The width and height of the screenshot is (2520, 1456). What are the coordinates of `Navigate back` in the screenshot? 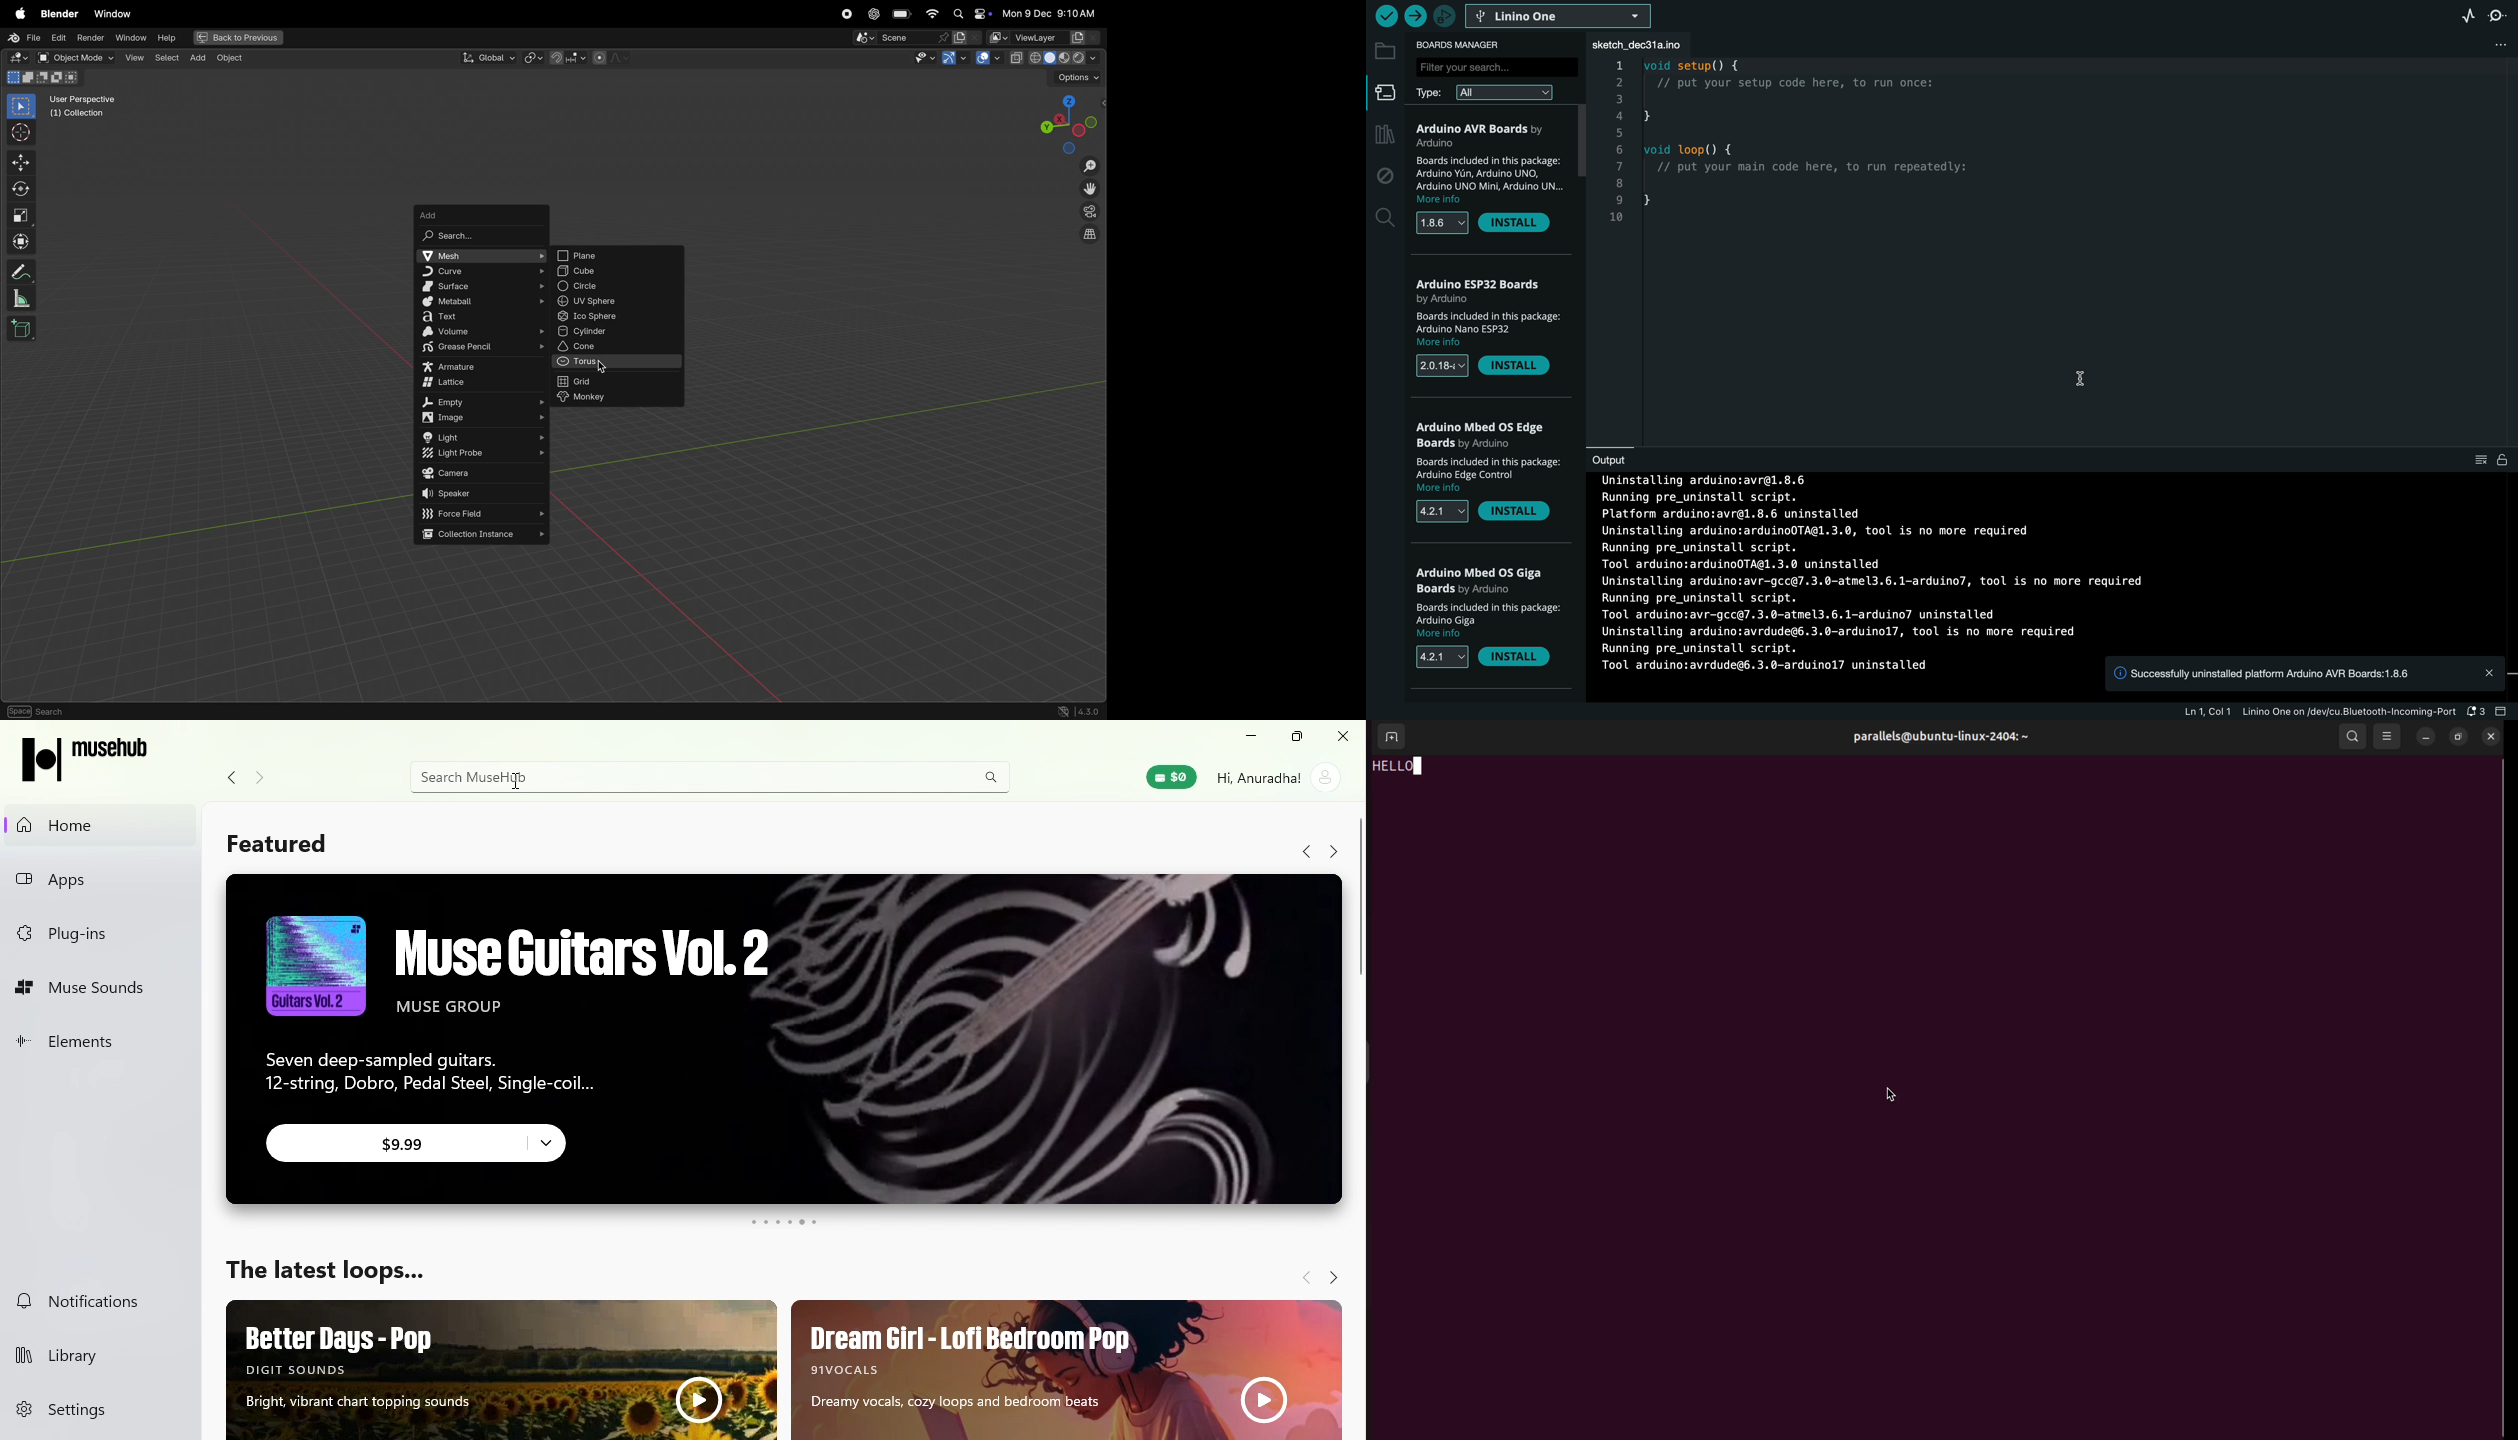 It's located at (1302, 852).